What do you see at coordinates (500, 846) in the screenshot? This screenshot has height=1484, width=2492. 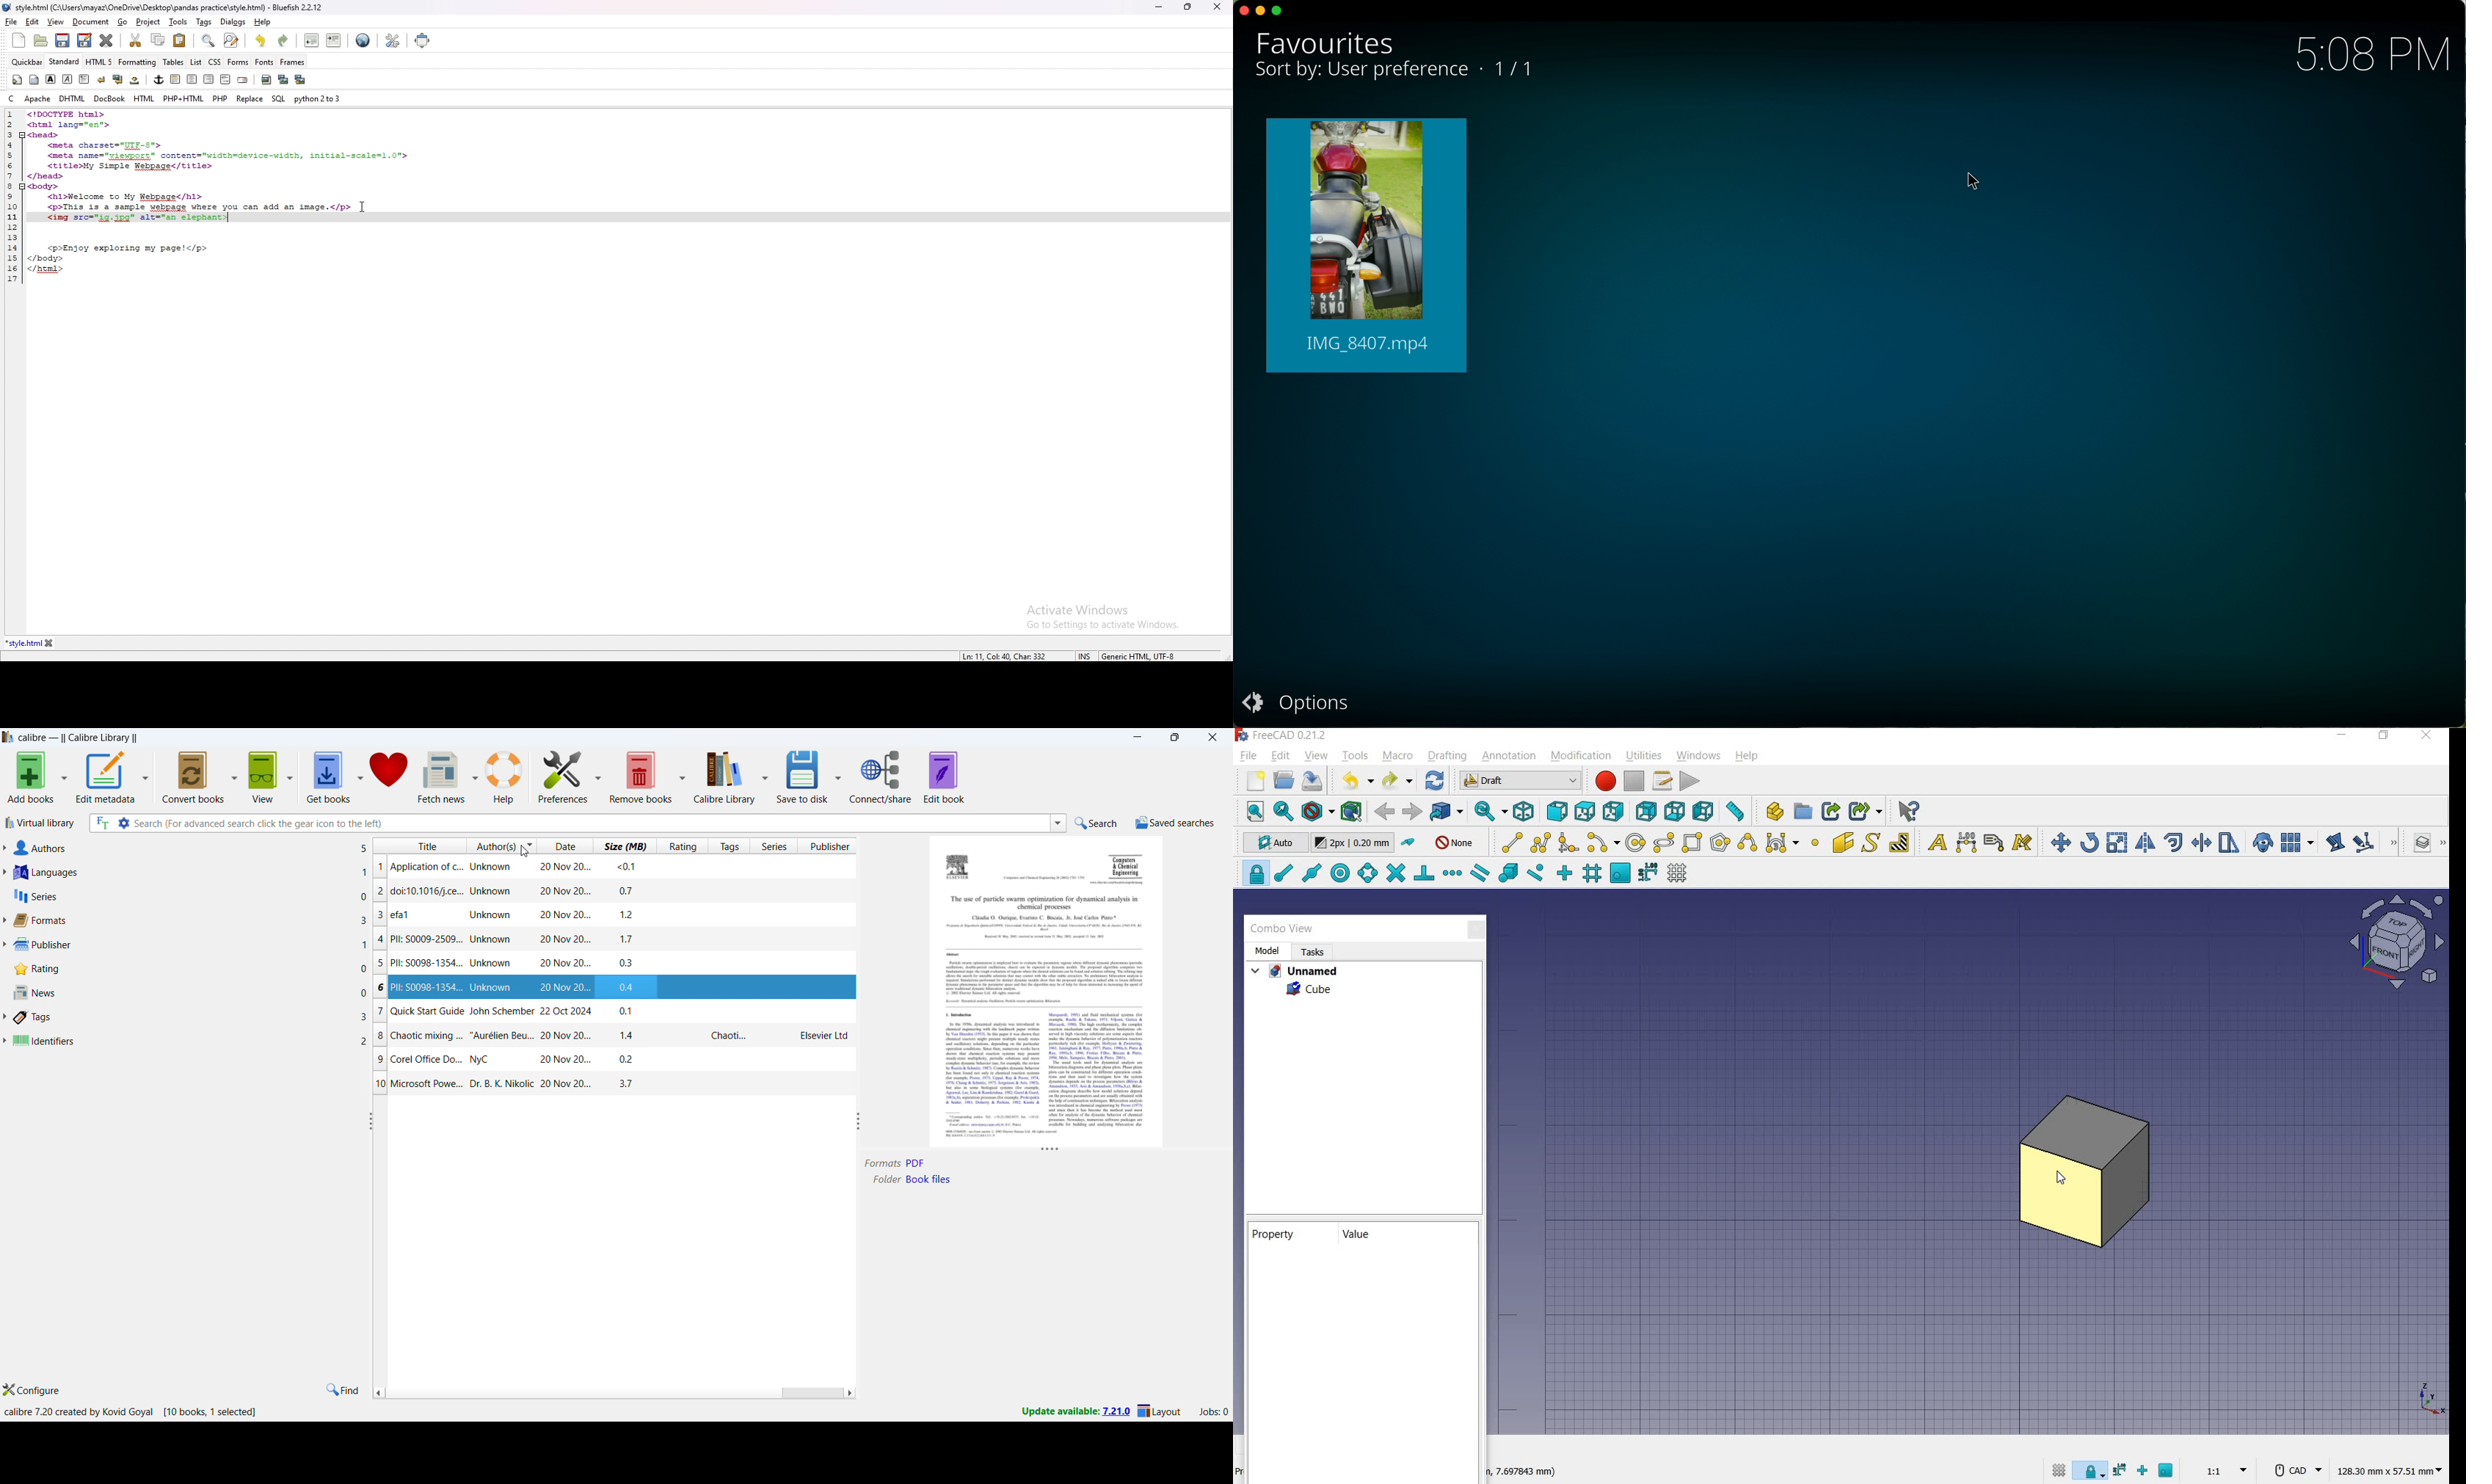 I see `sort by authors` at bounding box center [500, 846].